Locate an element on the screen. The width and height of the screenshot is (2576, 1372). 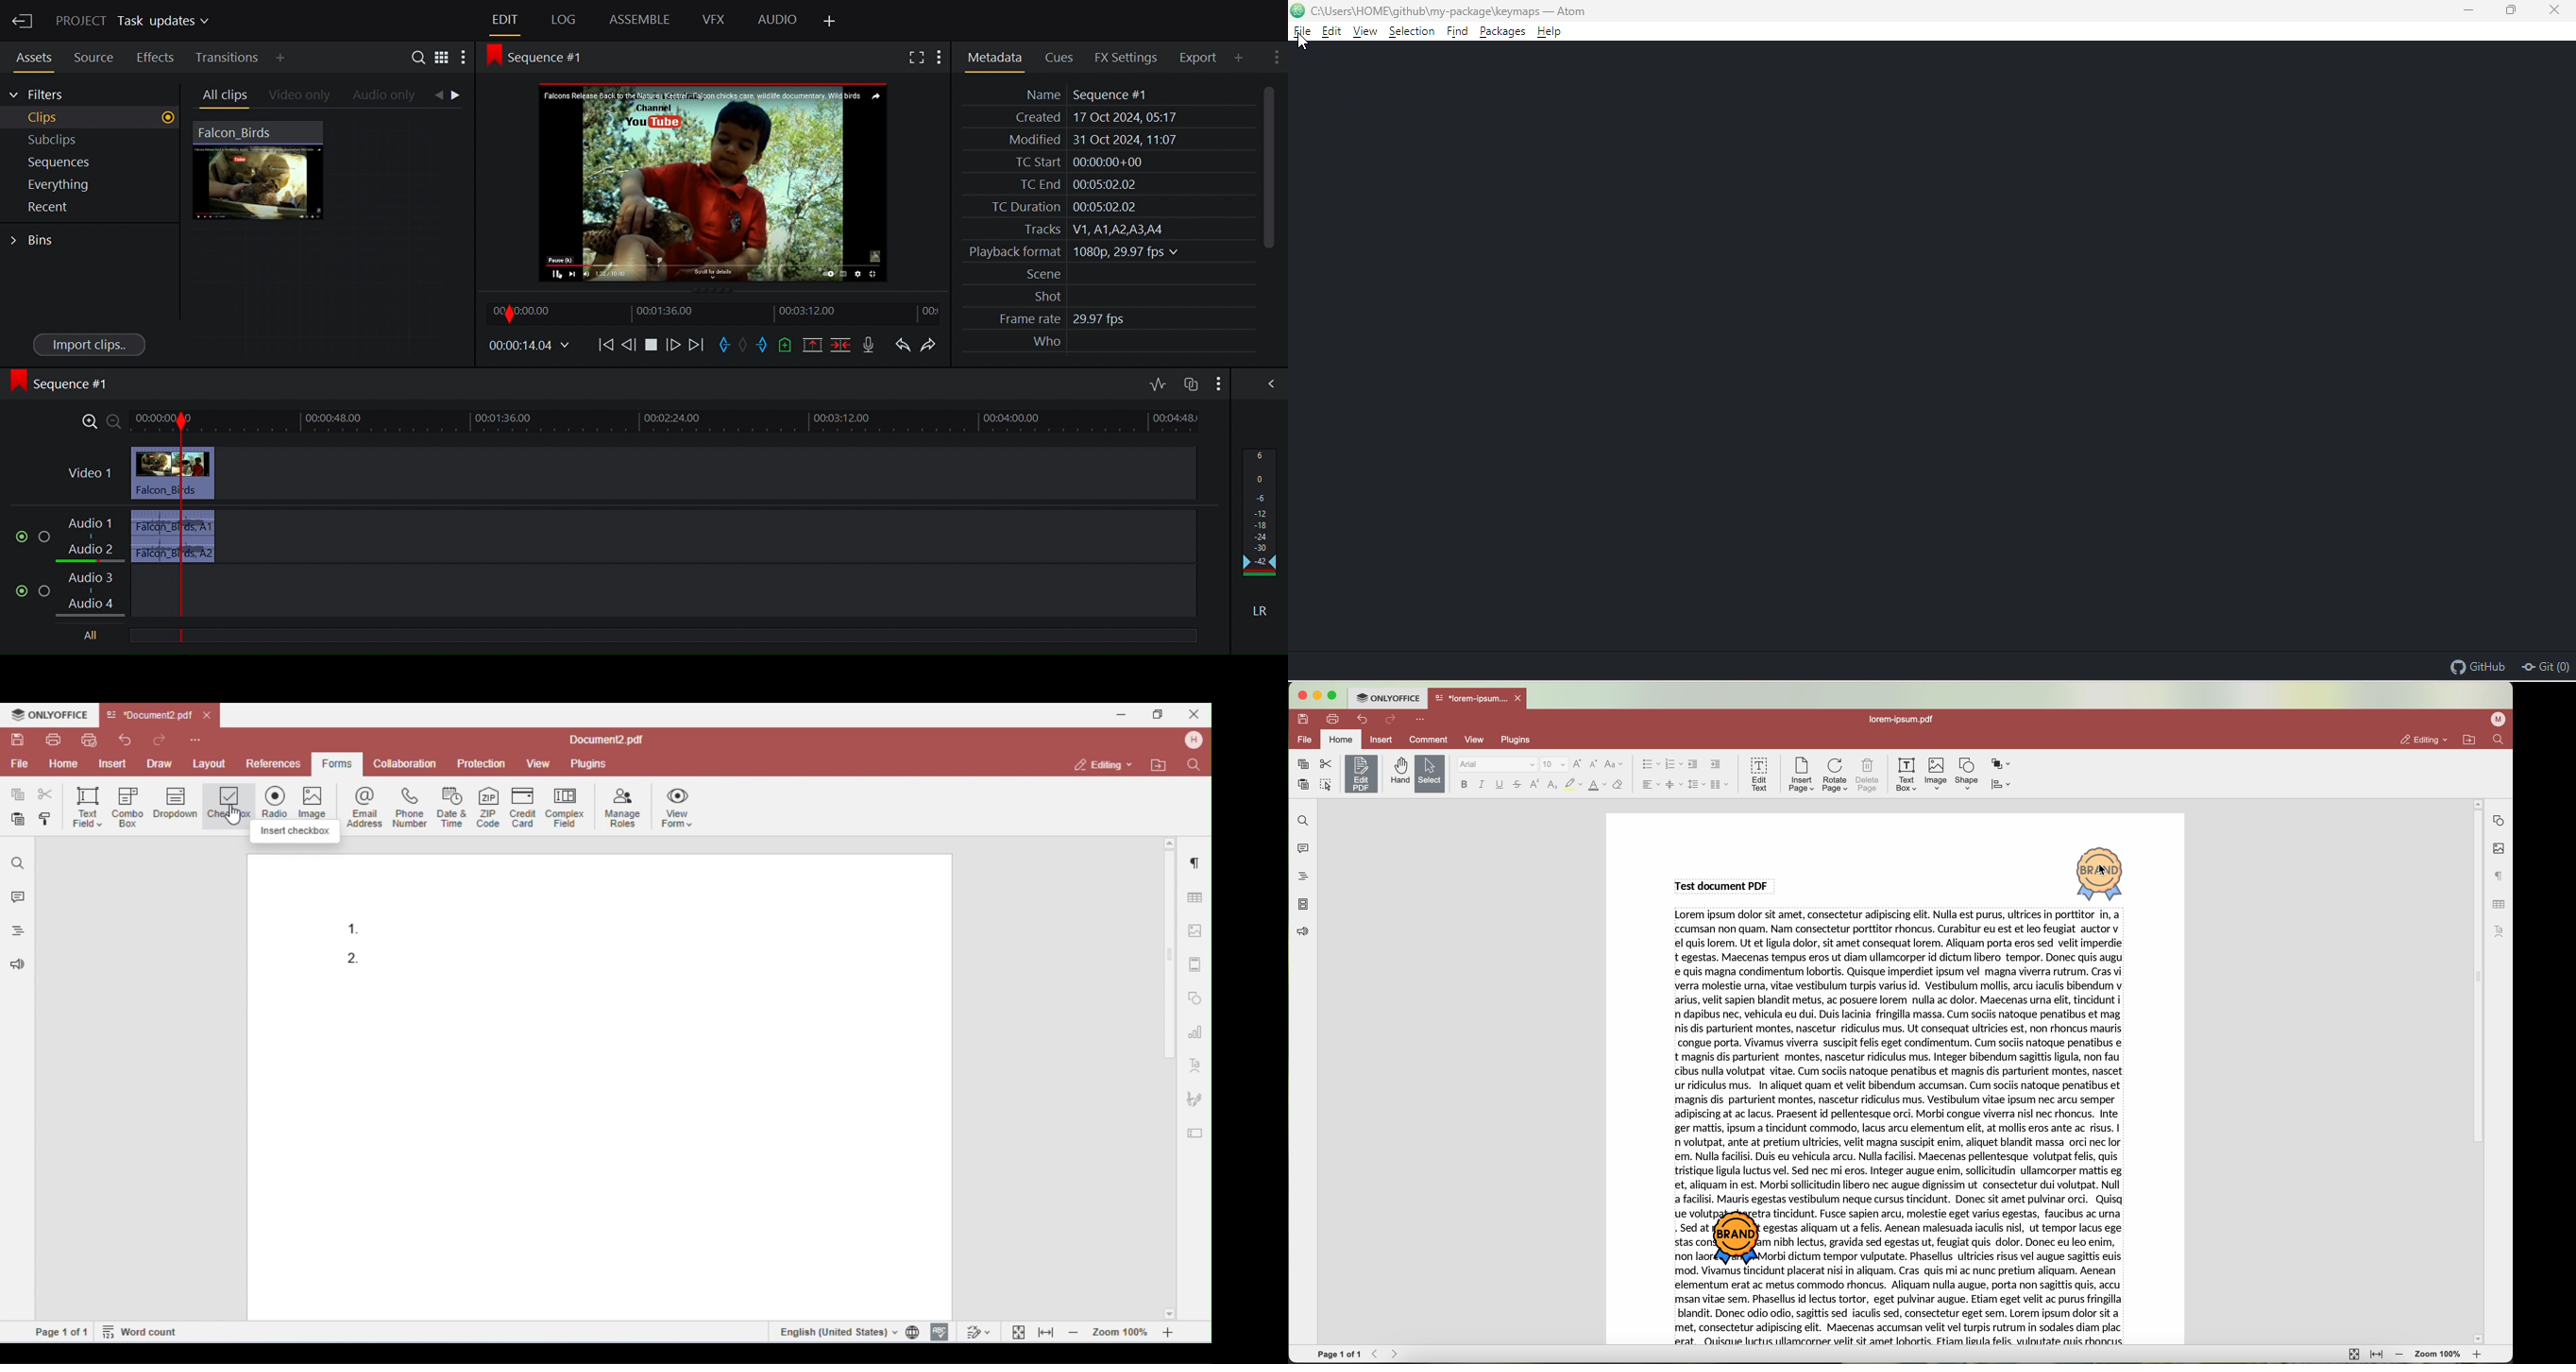
Audio 3 is located at coordinates (95, 577).